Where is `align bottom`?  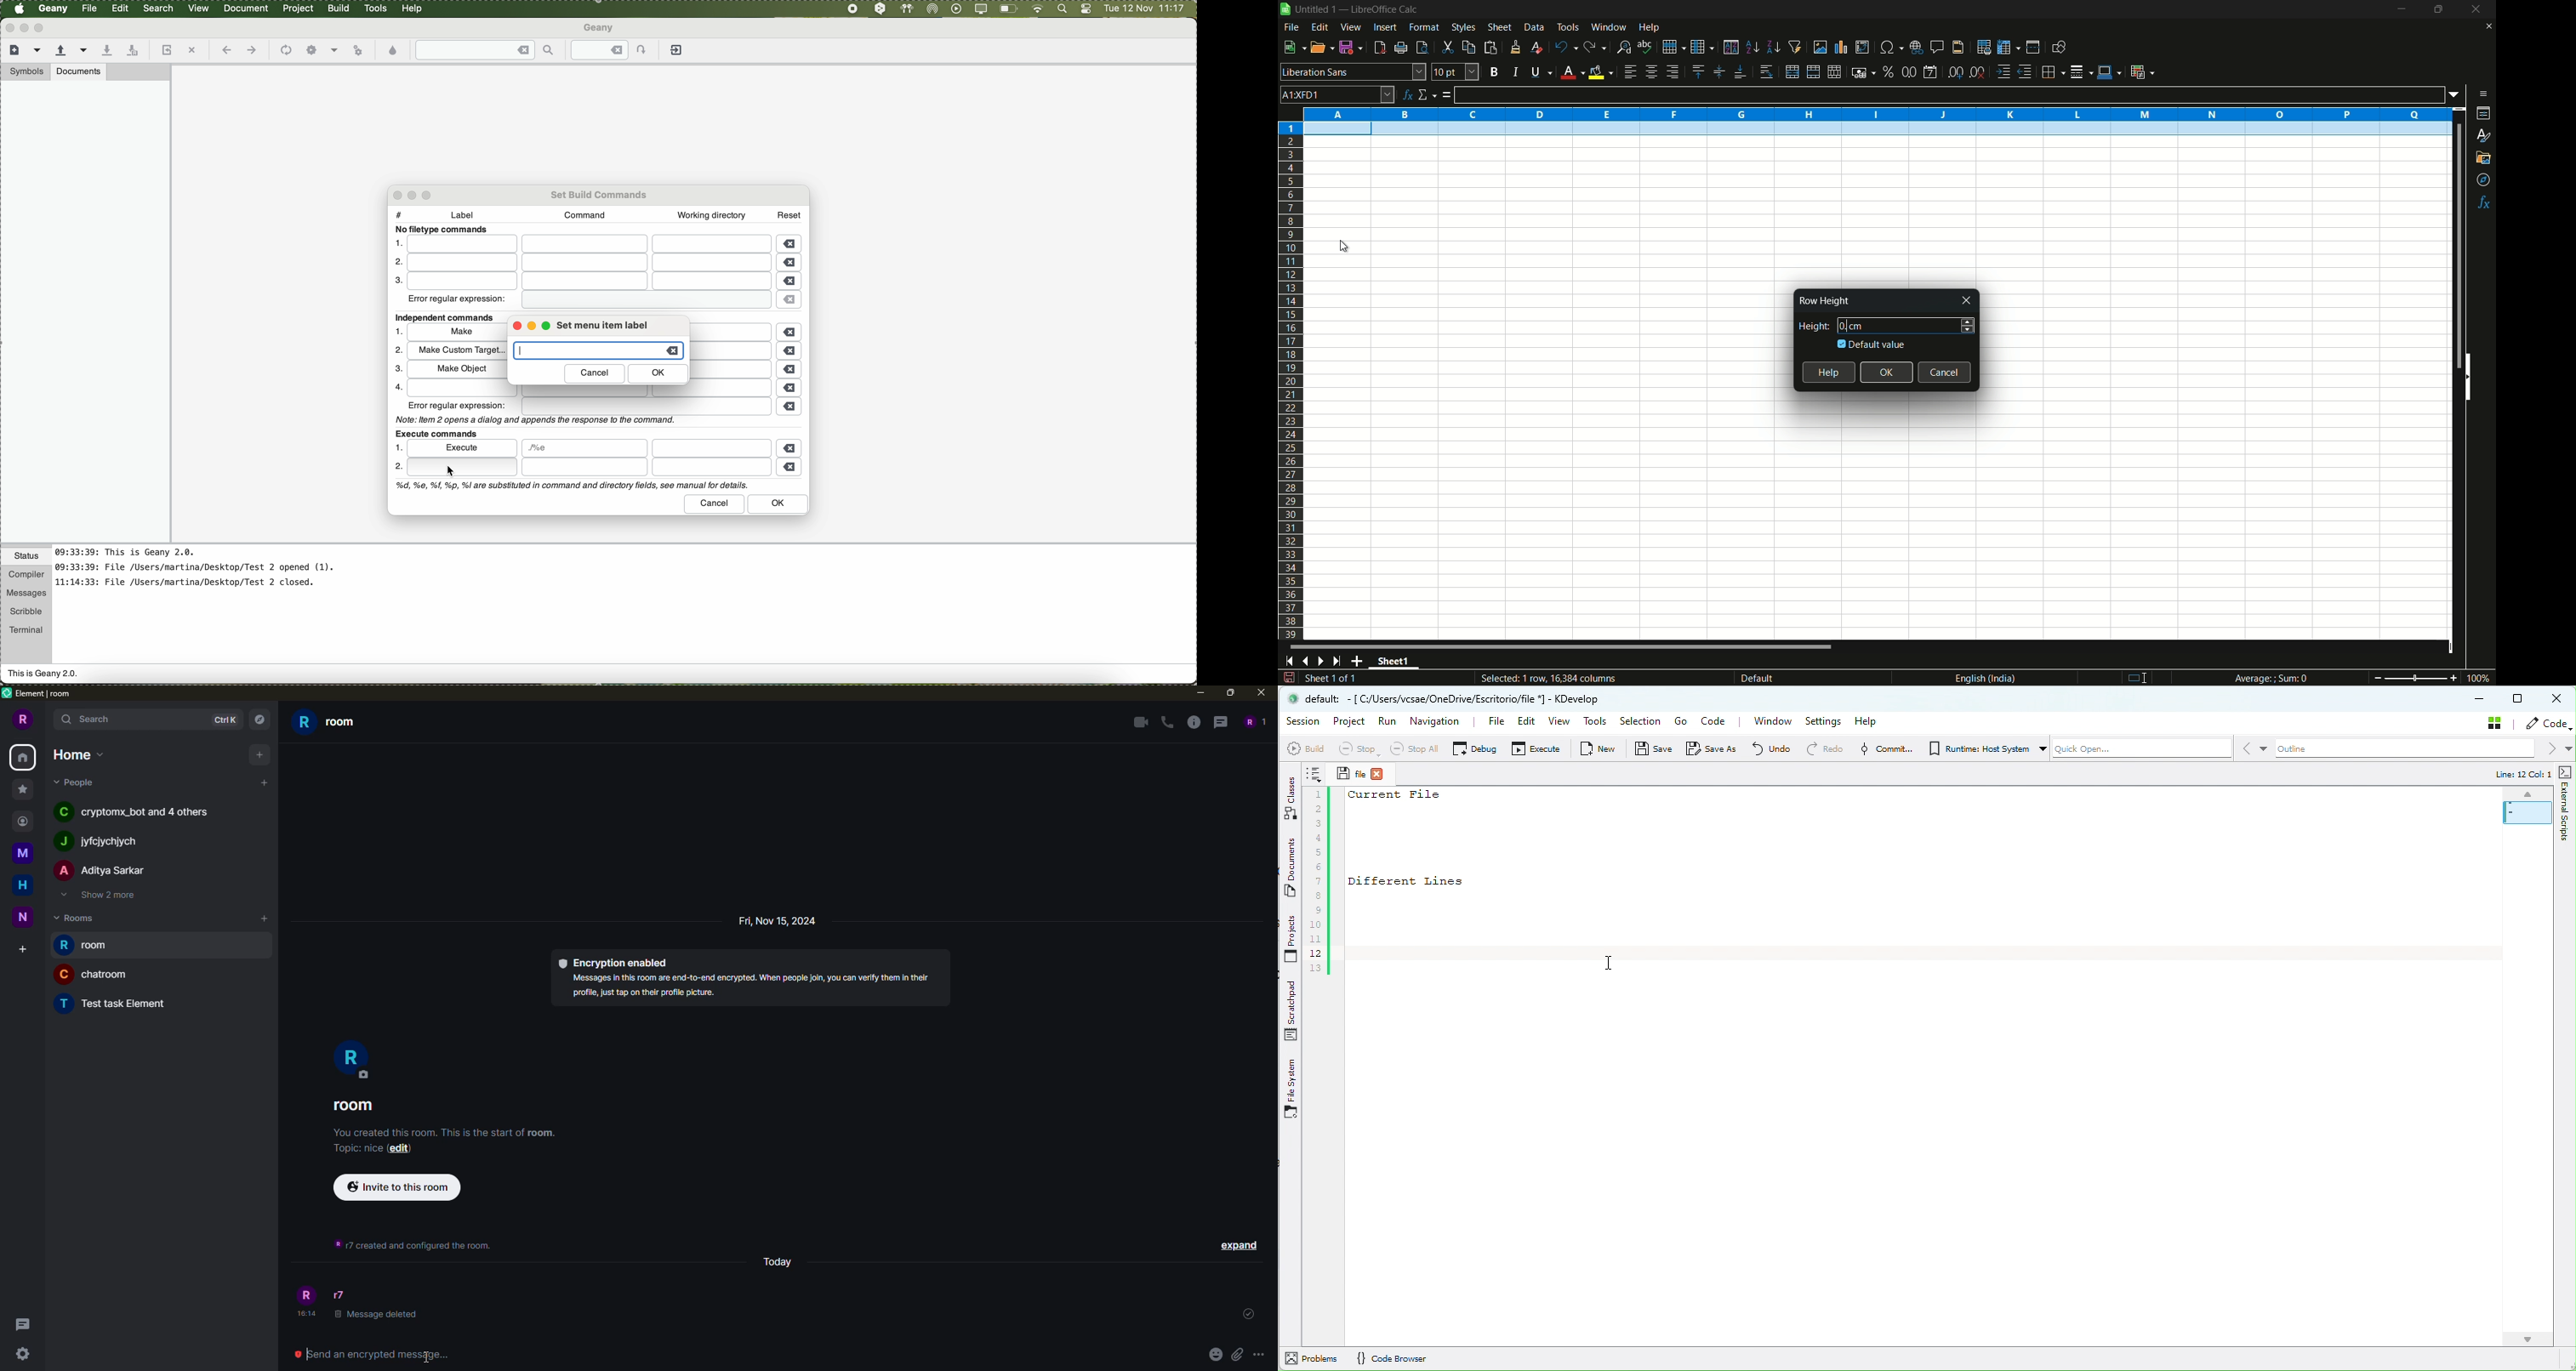 align bottom is located at coordinates (1741, 73).